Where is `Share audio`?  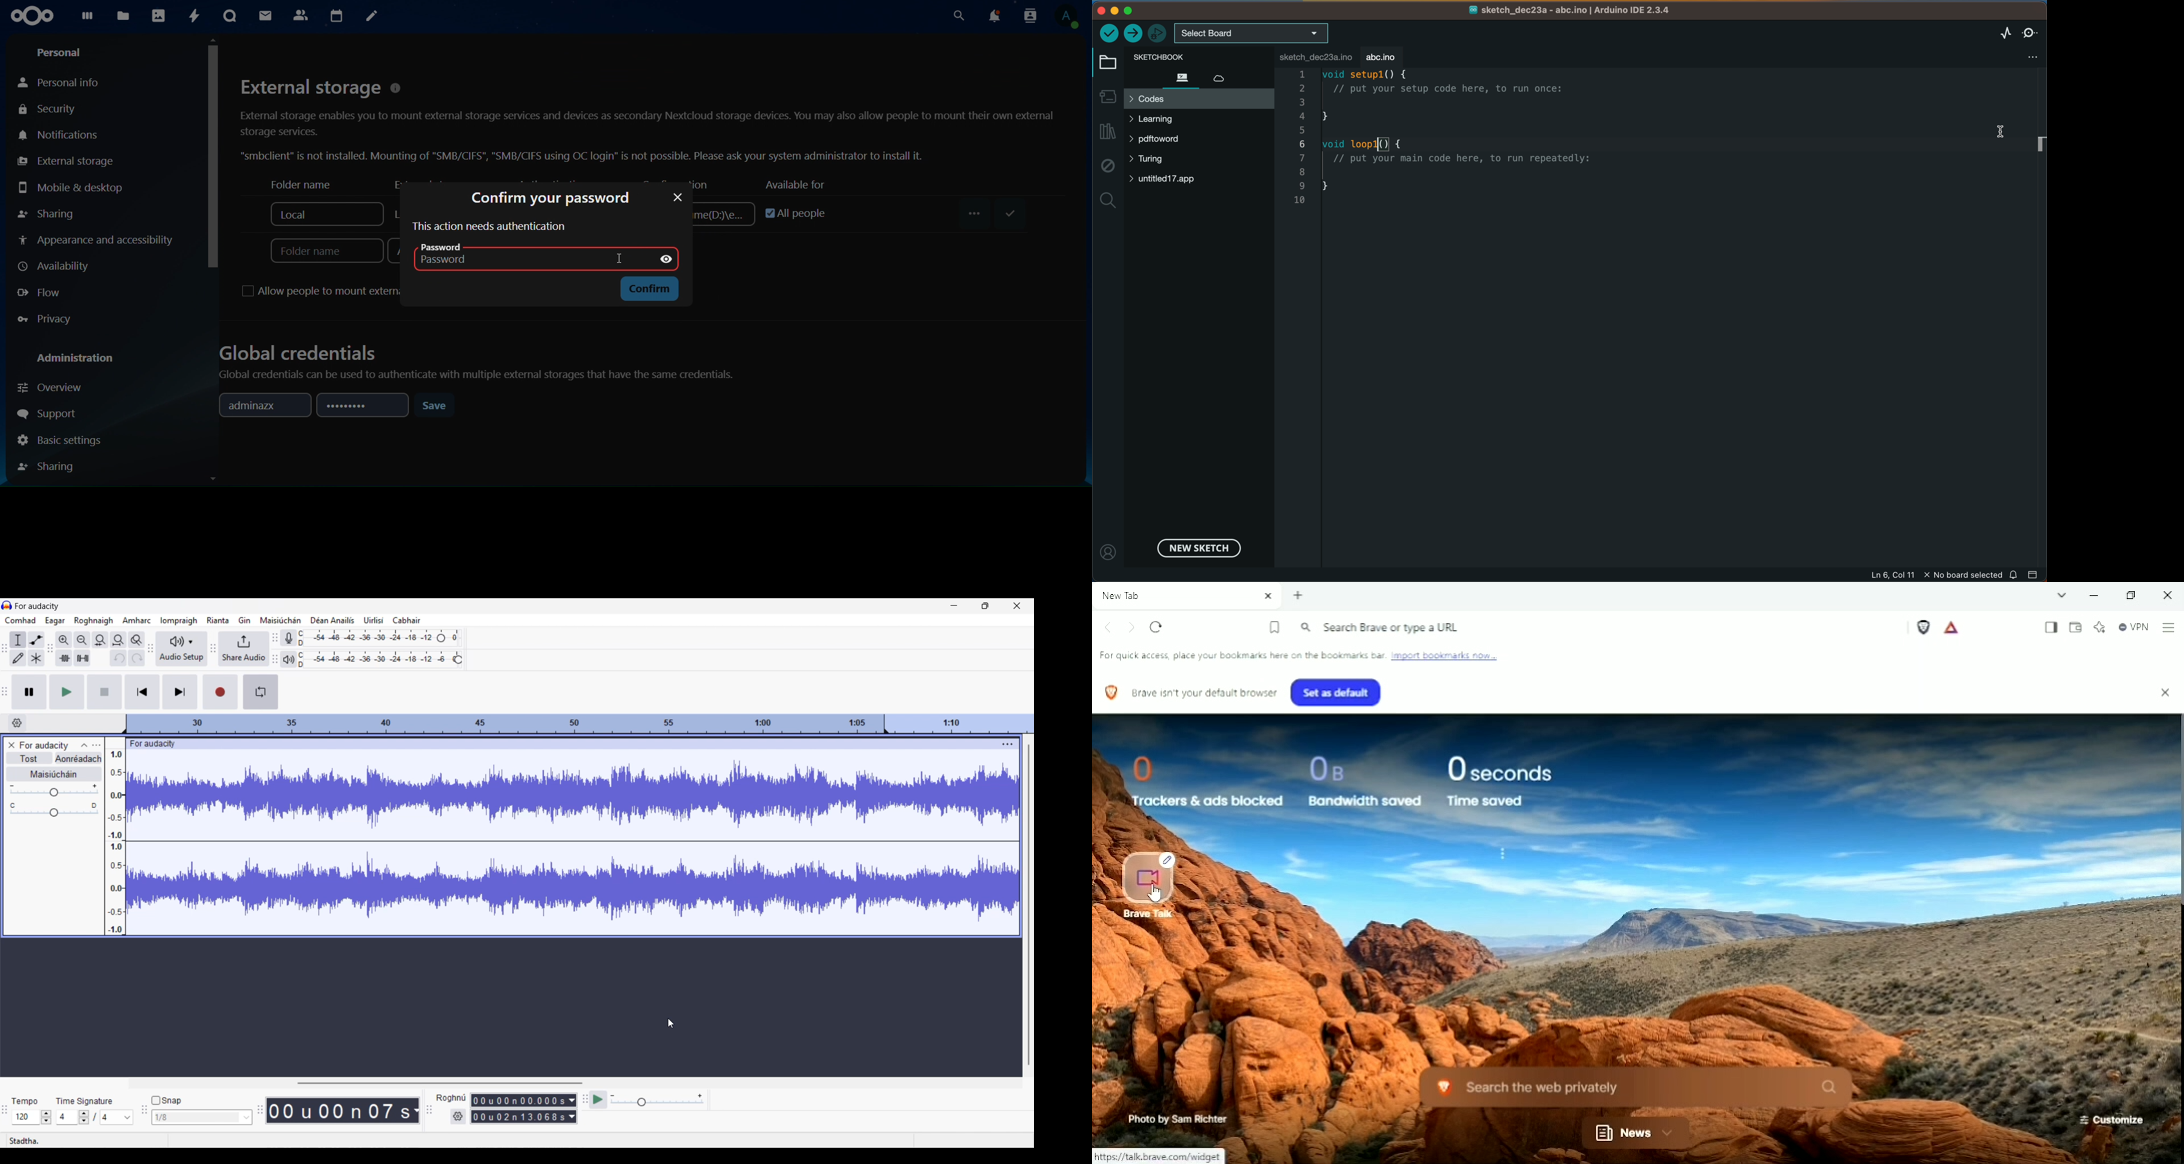 Share audio is located at coordinates (244, 649).